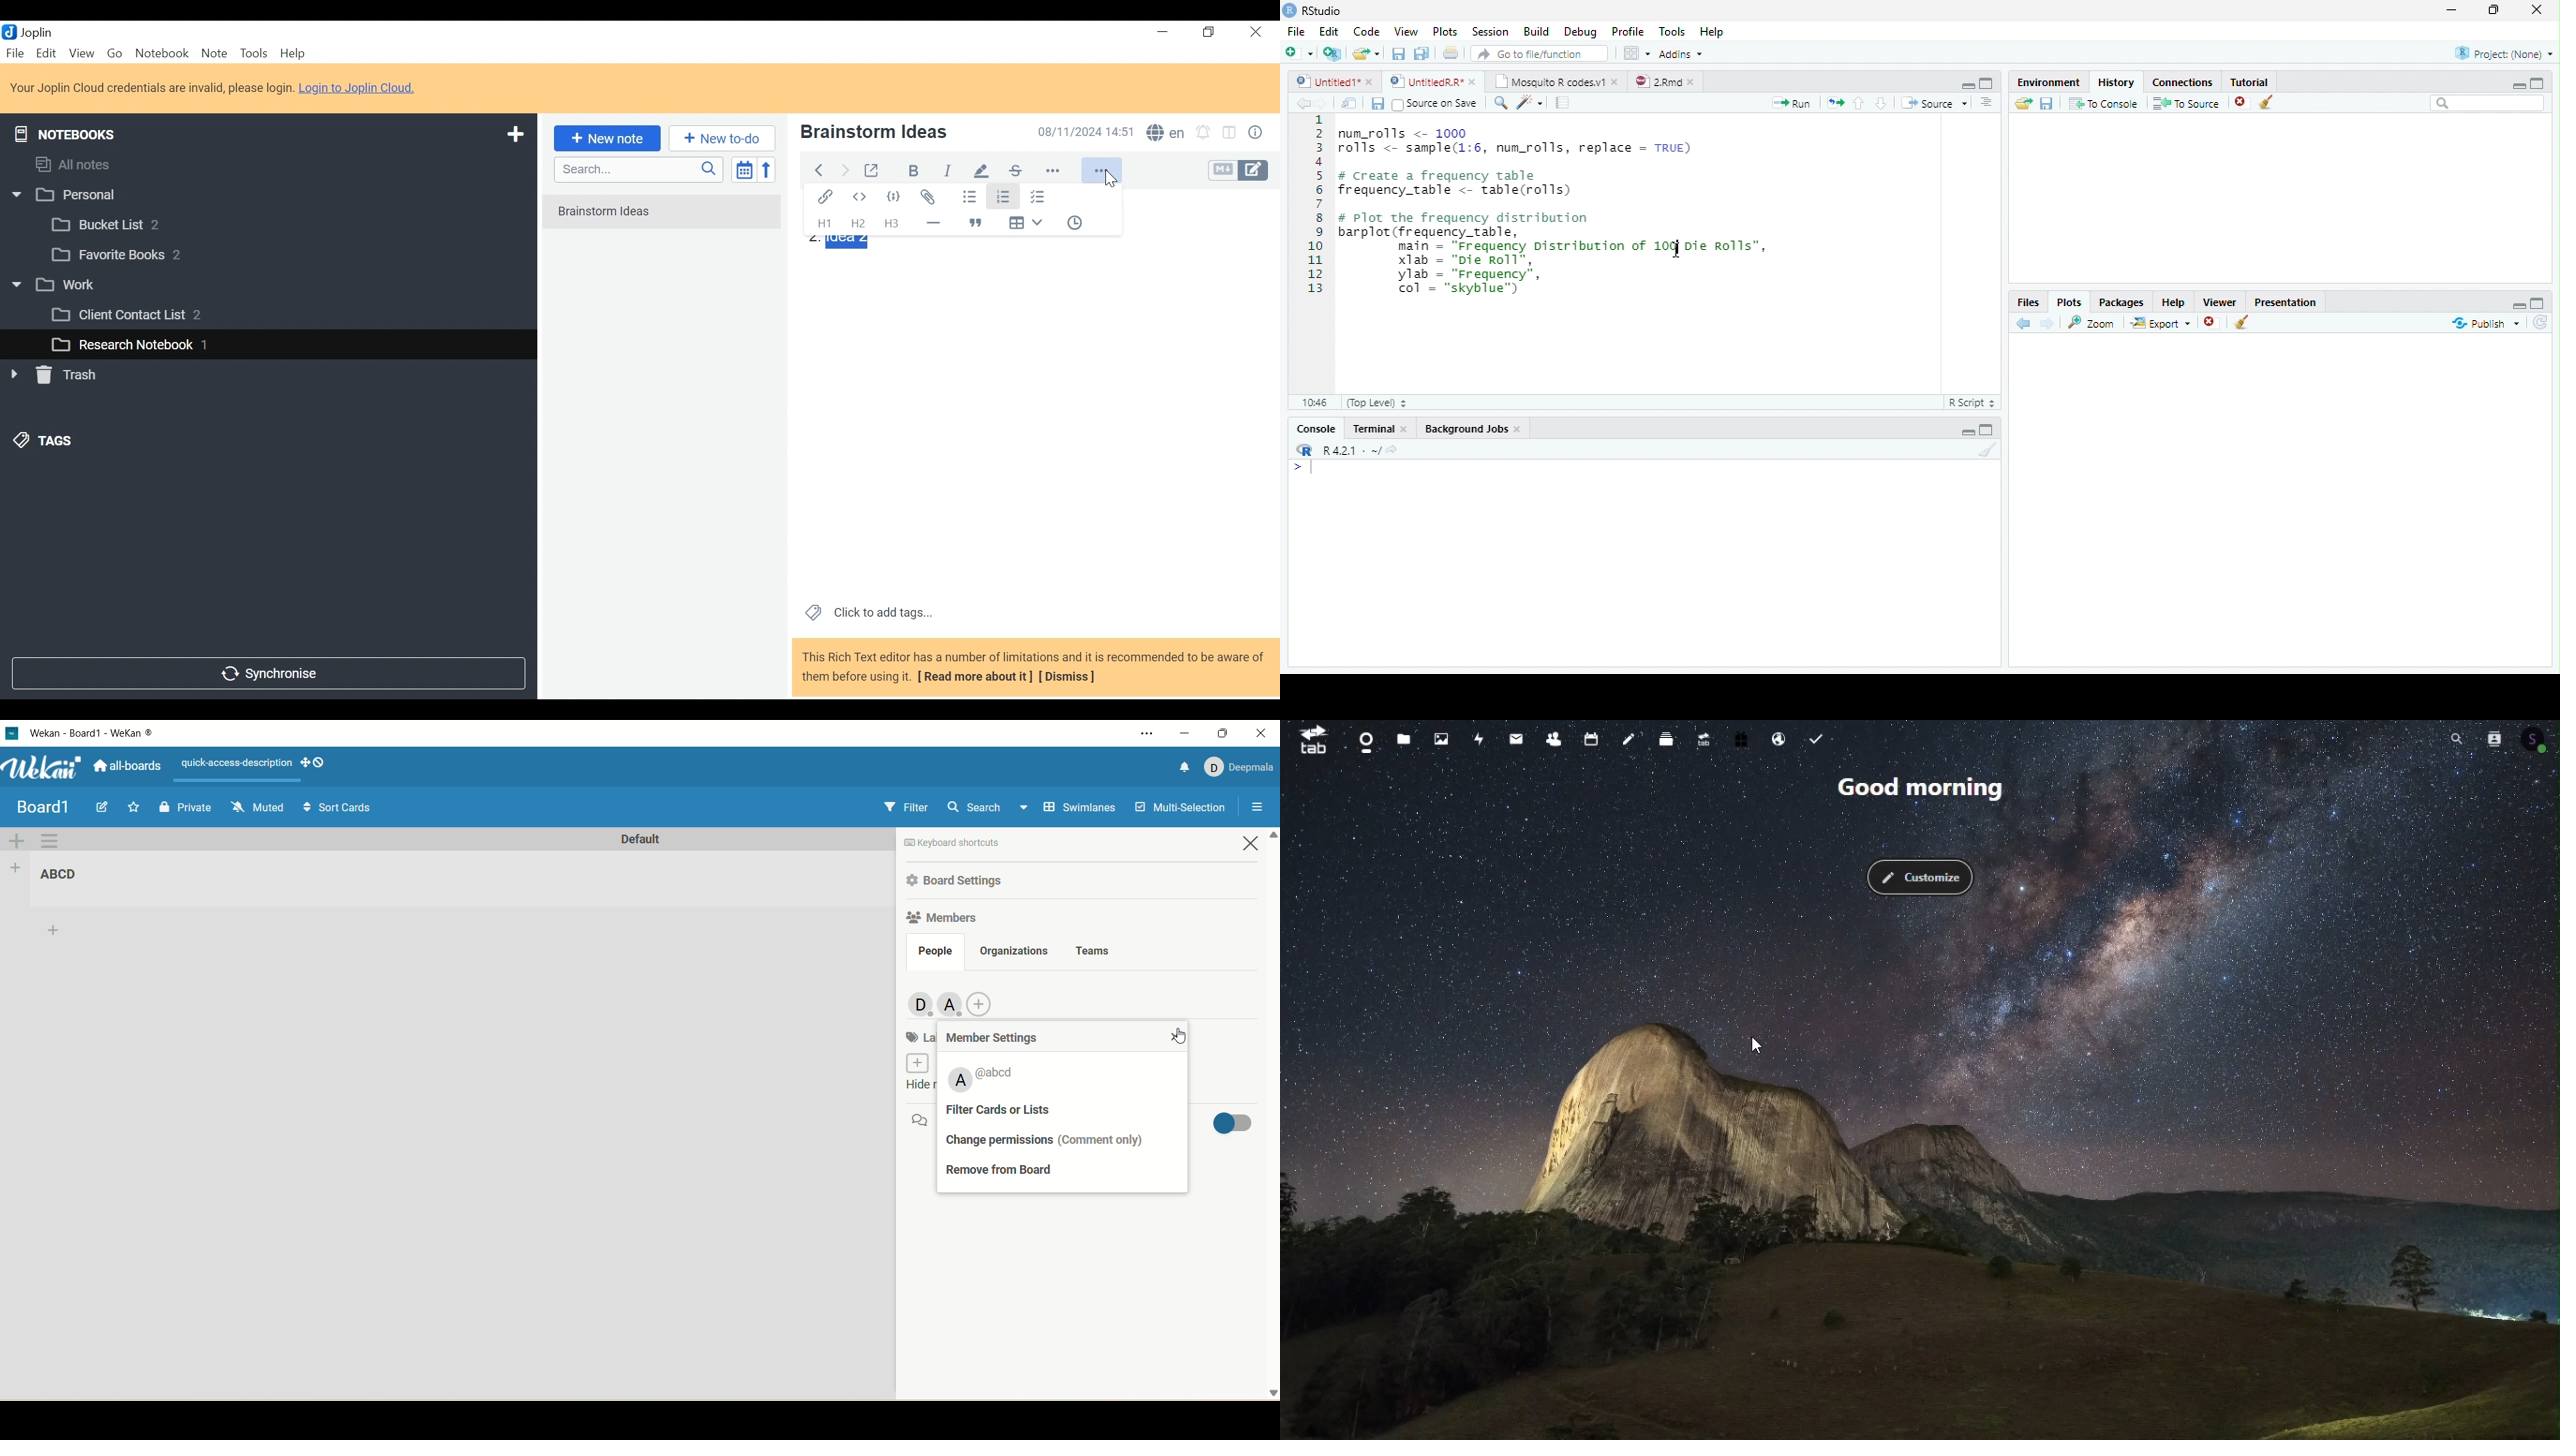  I want to click on Build, so click(1538, 31).